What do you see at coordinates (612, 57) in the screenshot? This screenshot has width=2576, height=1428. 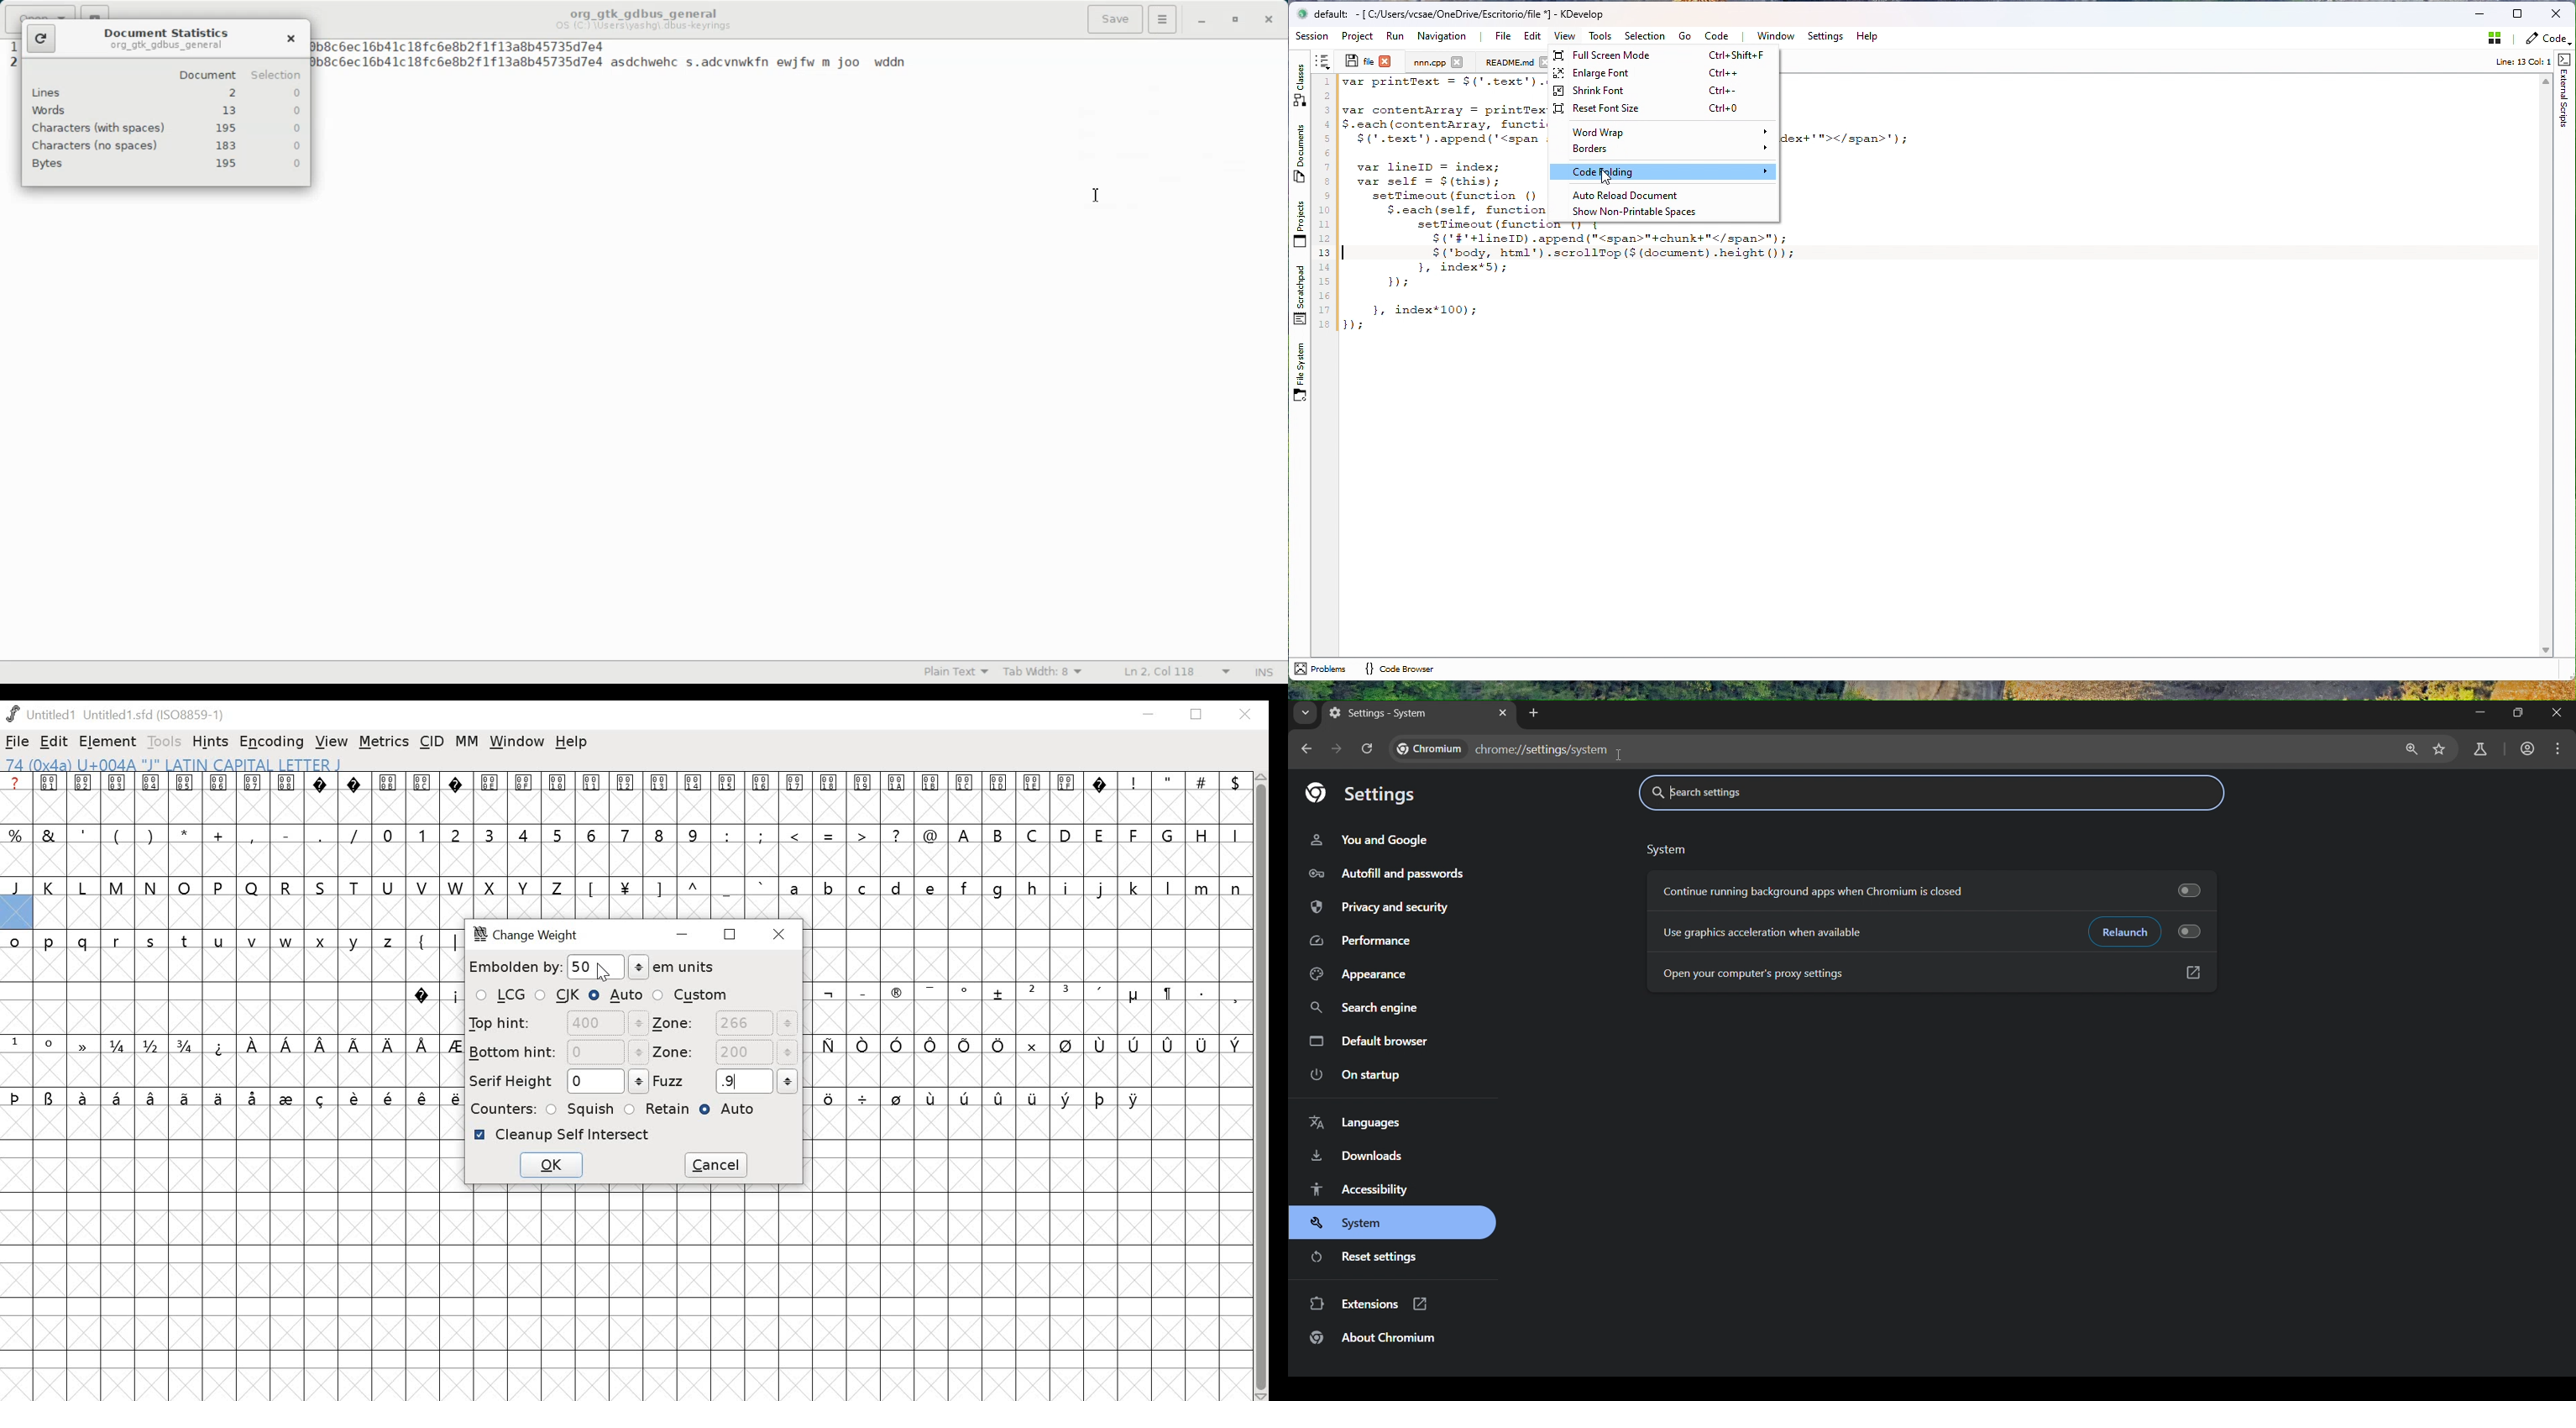 I see `1 1731415229 A2a755c14382e53f9f35260ee0b8cbec16b41c18fc6e8b2f1f13a8b45735d7e4
1 1731415229 A2a755c14382e53f9f35260ee0b8cbec16b41c18fc6e8b2f1f13a8b45735d7e4 asdchwehc s.adcvnwkfn ewjfw m joo wddn` at bounding box center [612, 57].